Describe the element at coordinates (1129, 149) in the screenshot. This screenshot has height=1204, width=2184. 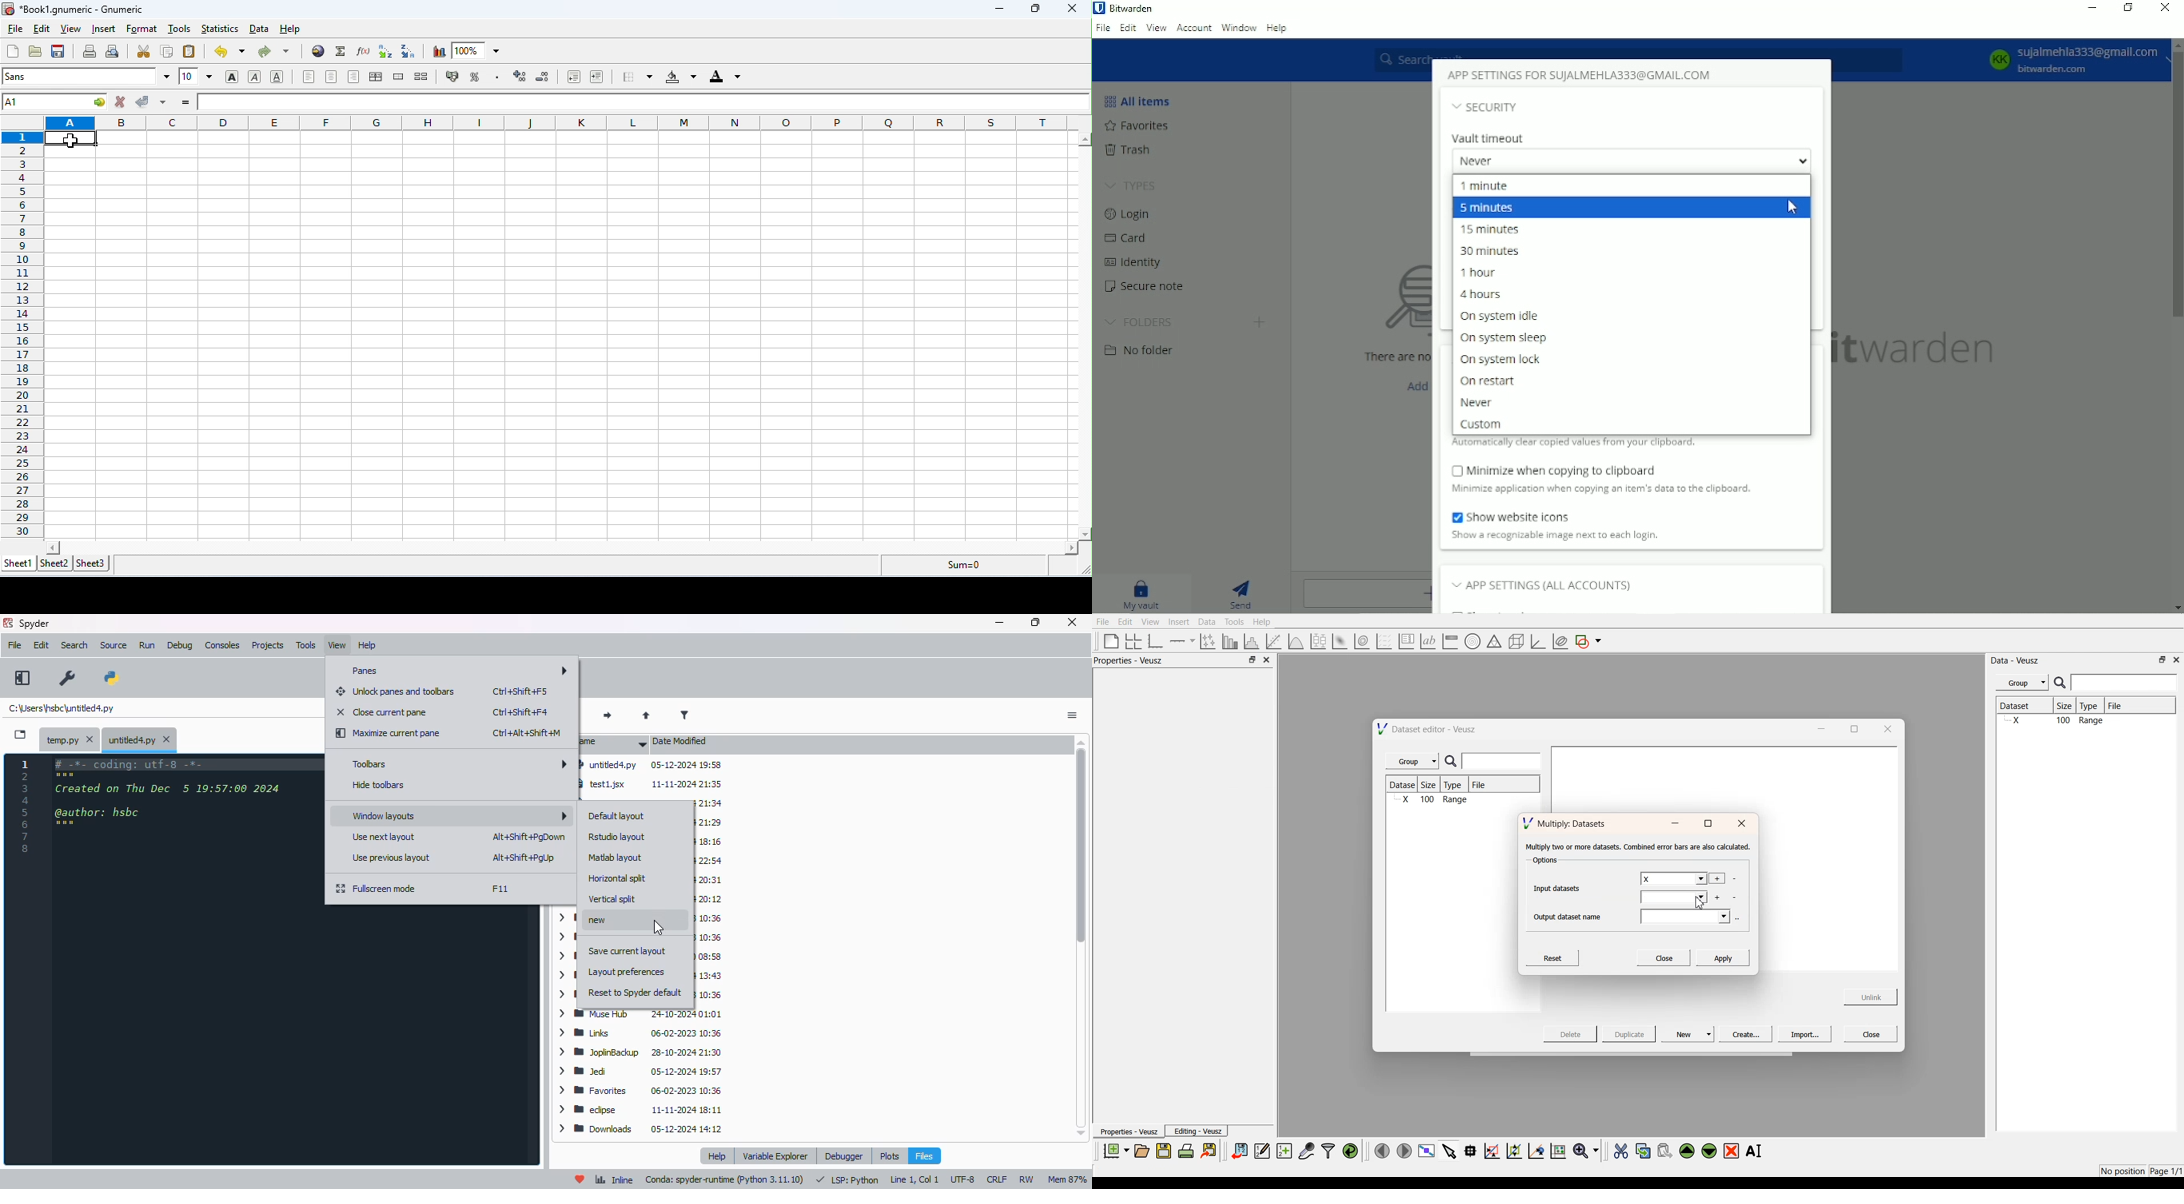
I see `Trash` at that location.